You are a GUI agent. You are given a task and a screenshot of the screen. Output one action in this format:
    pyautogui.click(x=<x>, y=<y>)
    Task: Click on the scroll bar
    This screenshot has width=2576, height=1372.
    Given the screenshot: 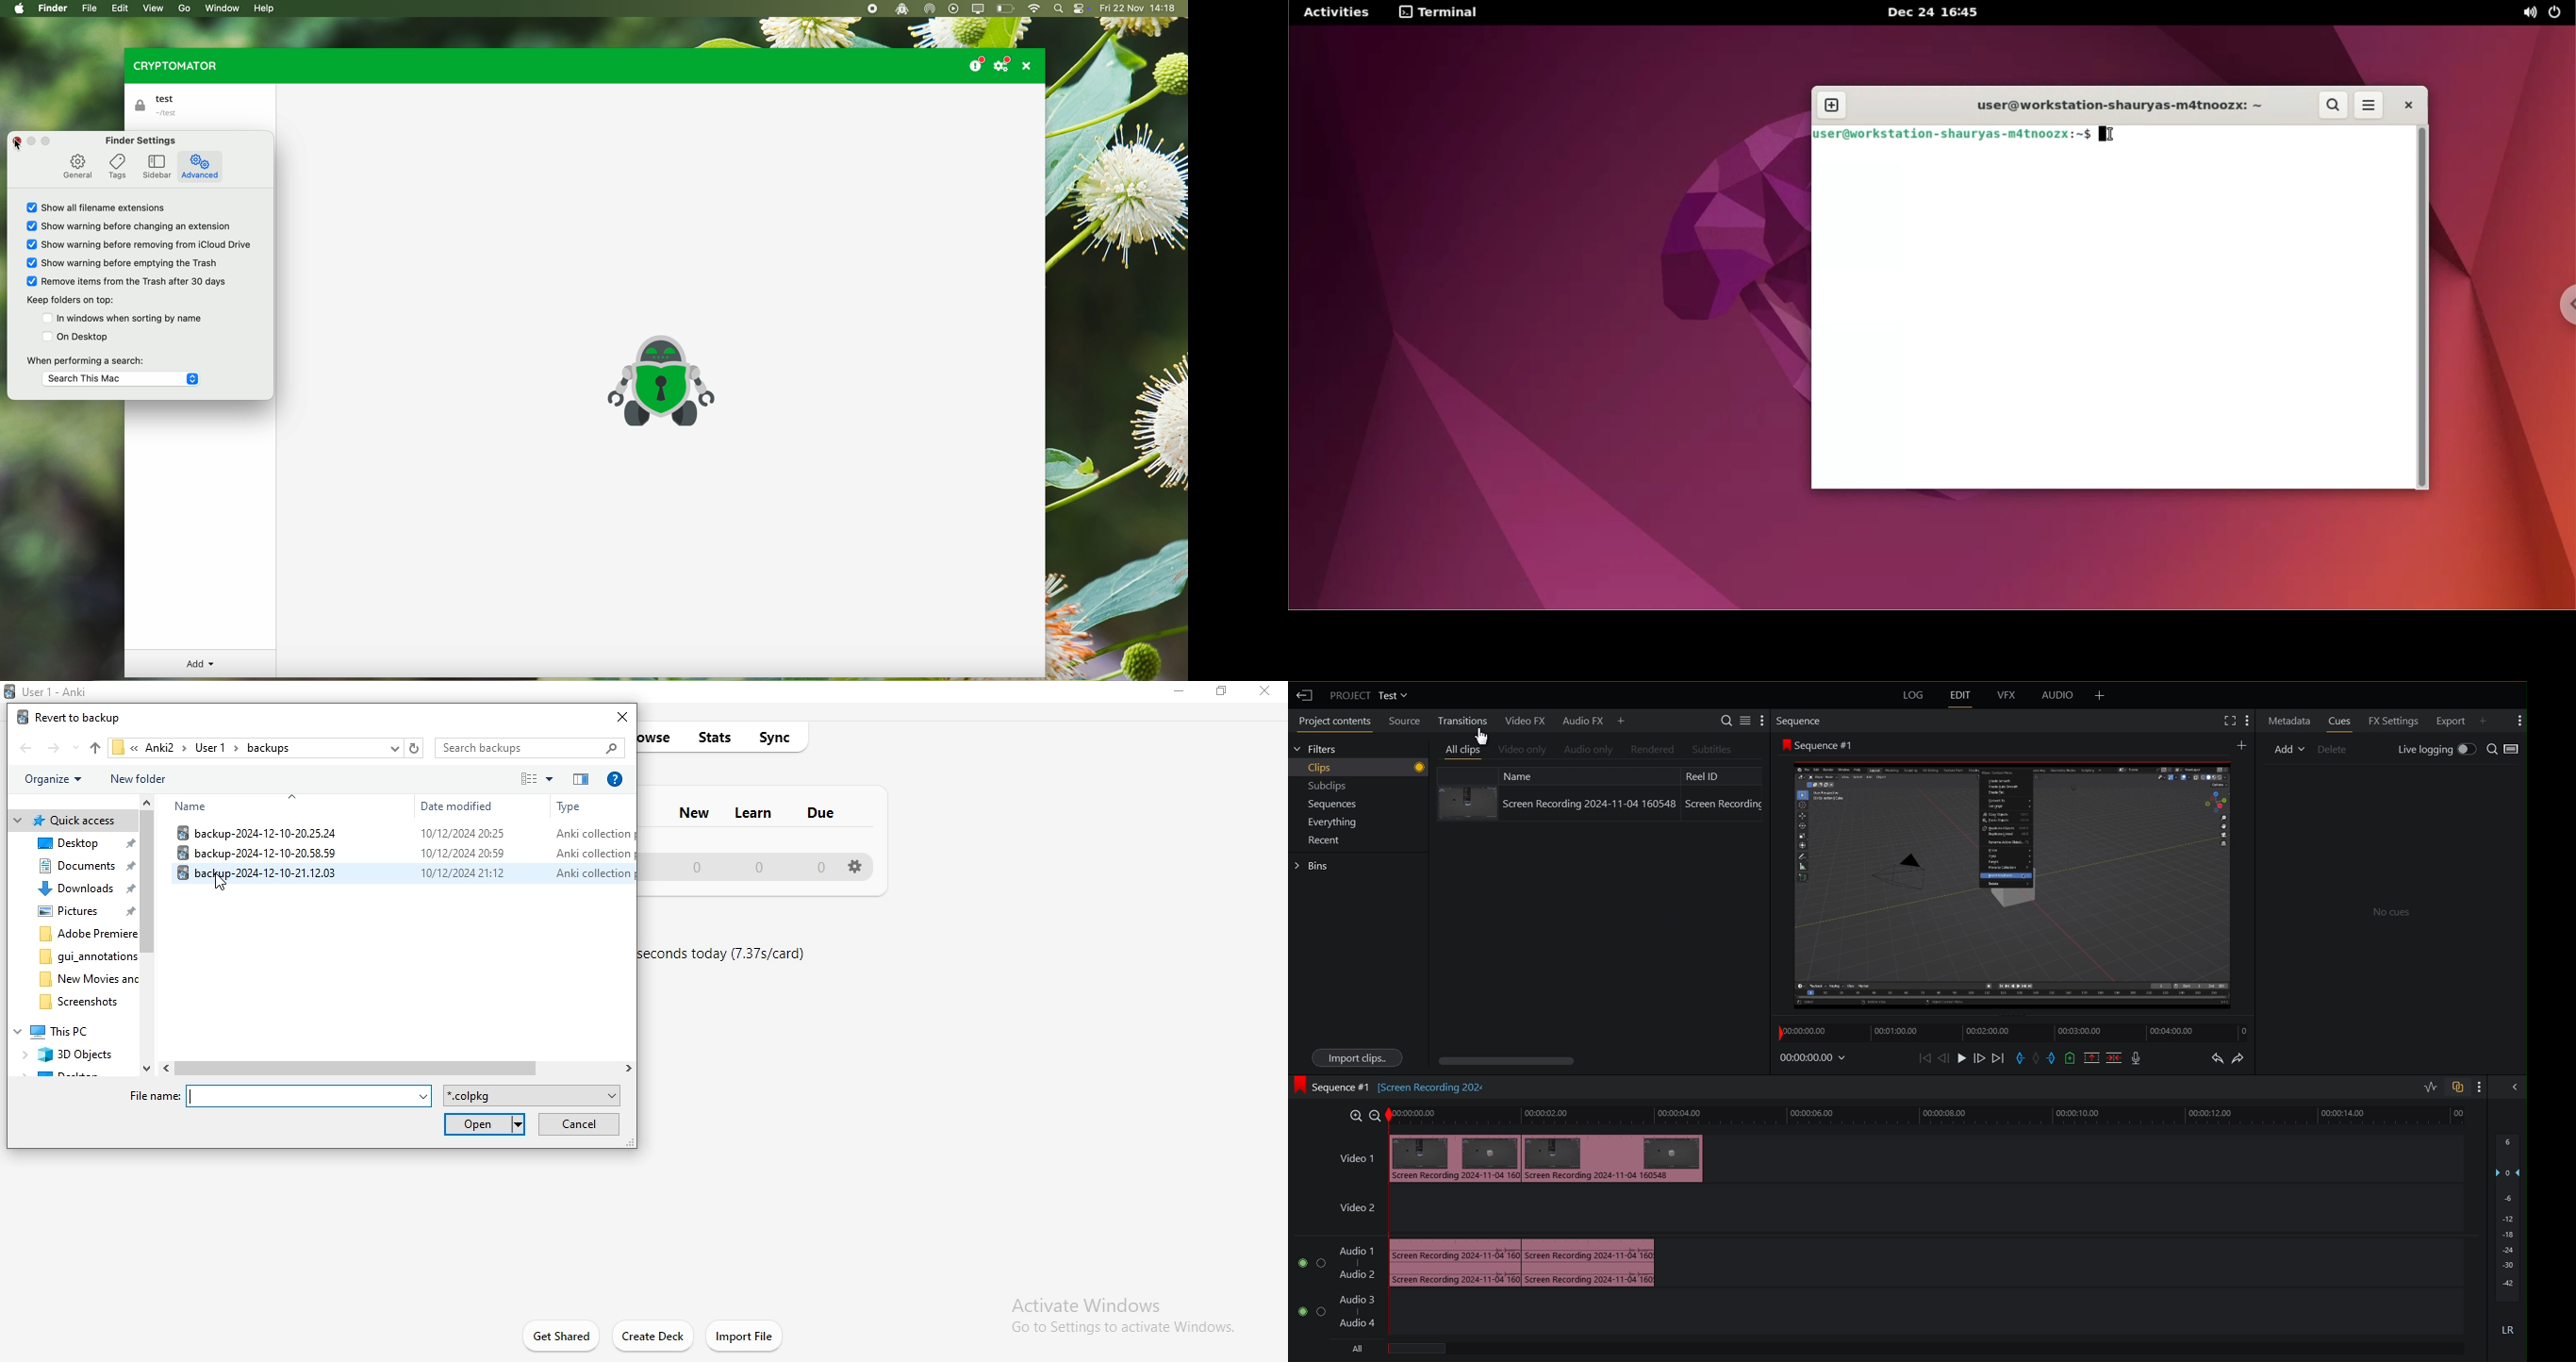 What is the action you would take?
    pyautogui.click(x=400, y=1068)
    